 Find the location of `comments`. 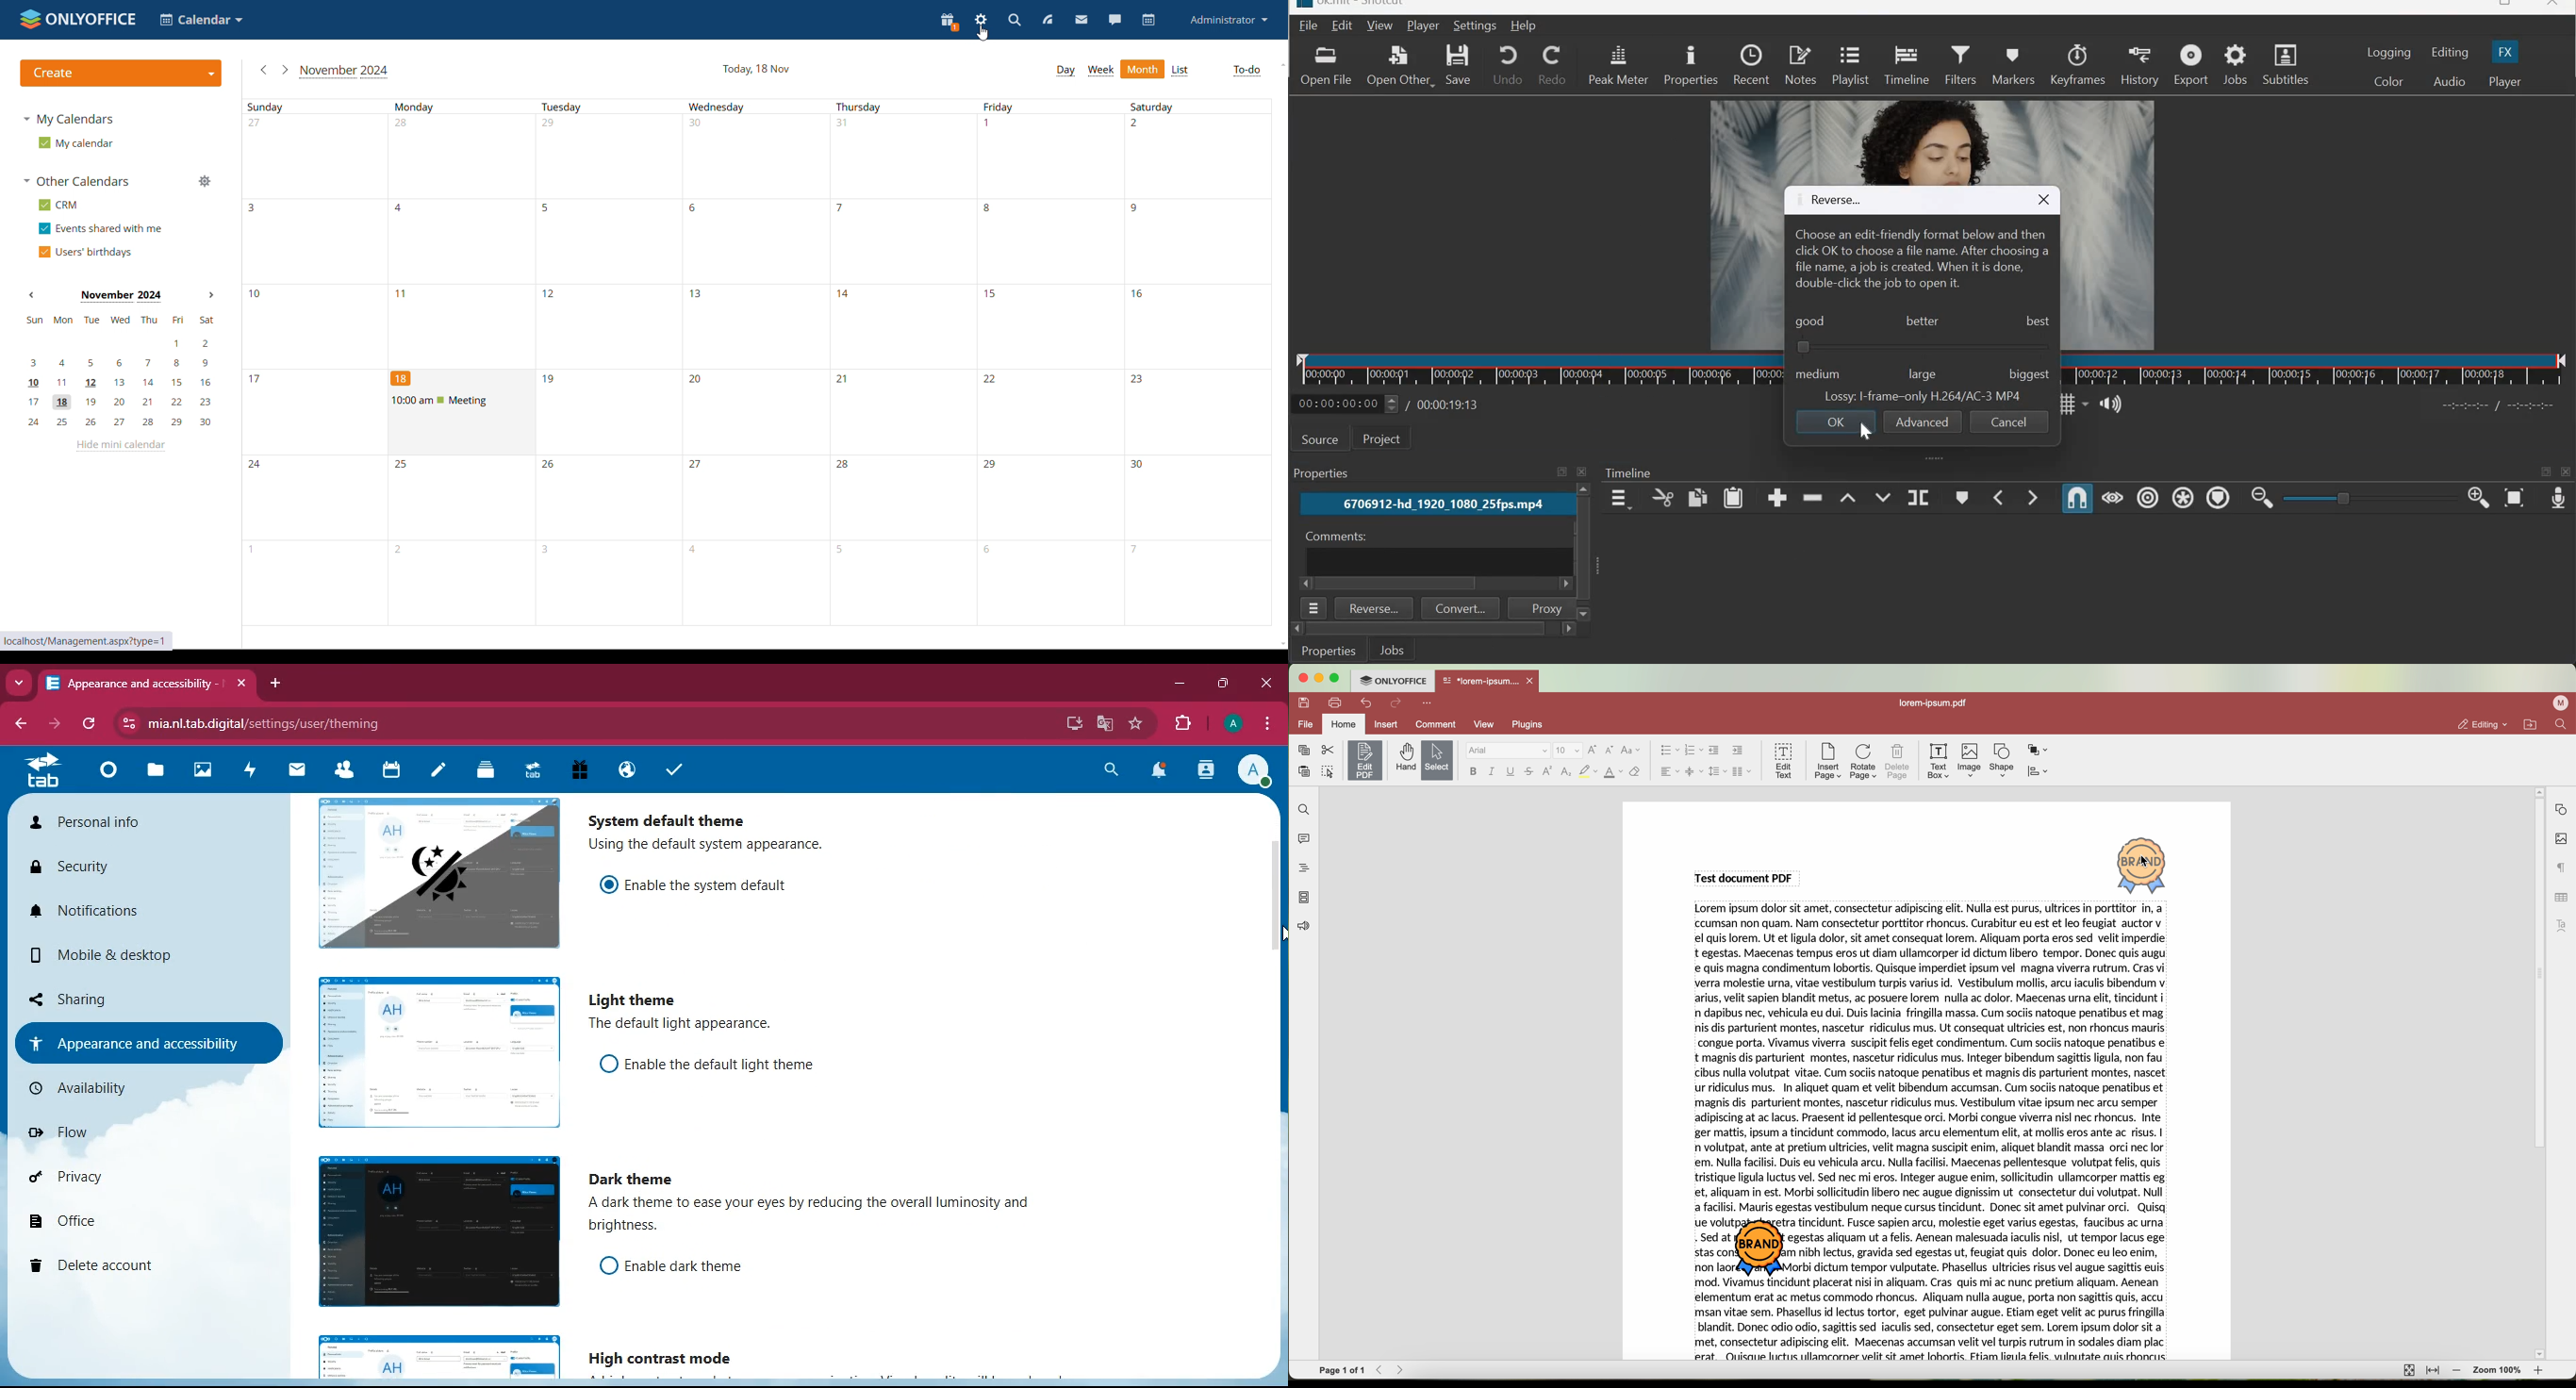

comments is located at coordinates (1302, 837).